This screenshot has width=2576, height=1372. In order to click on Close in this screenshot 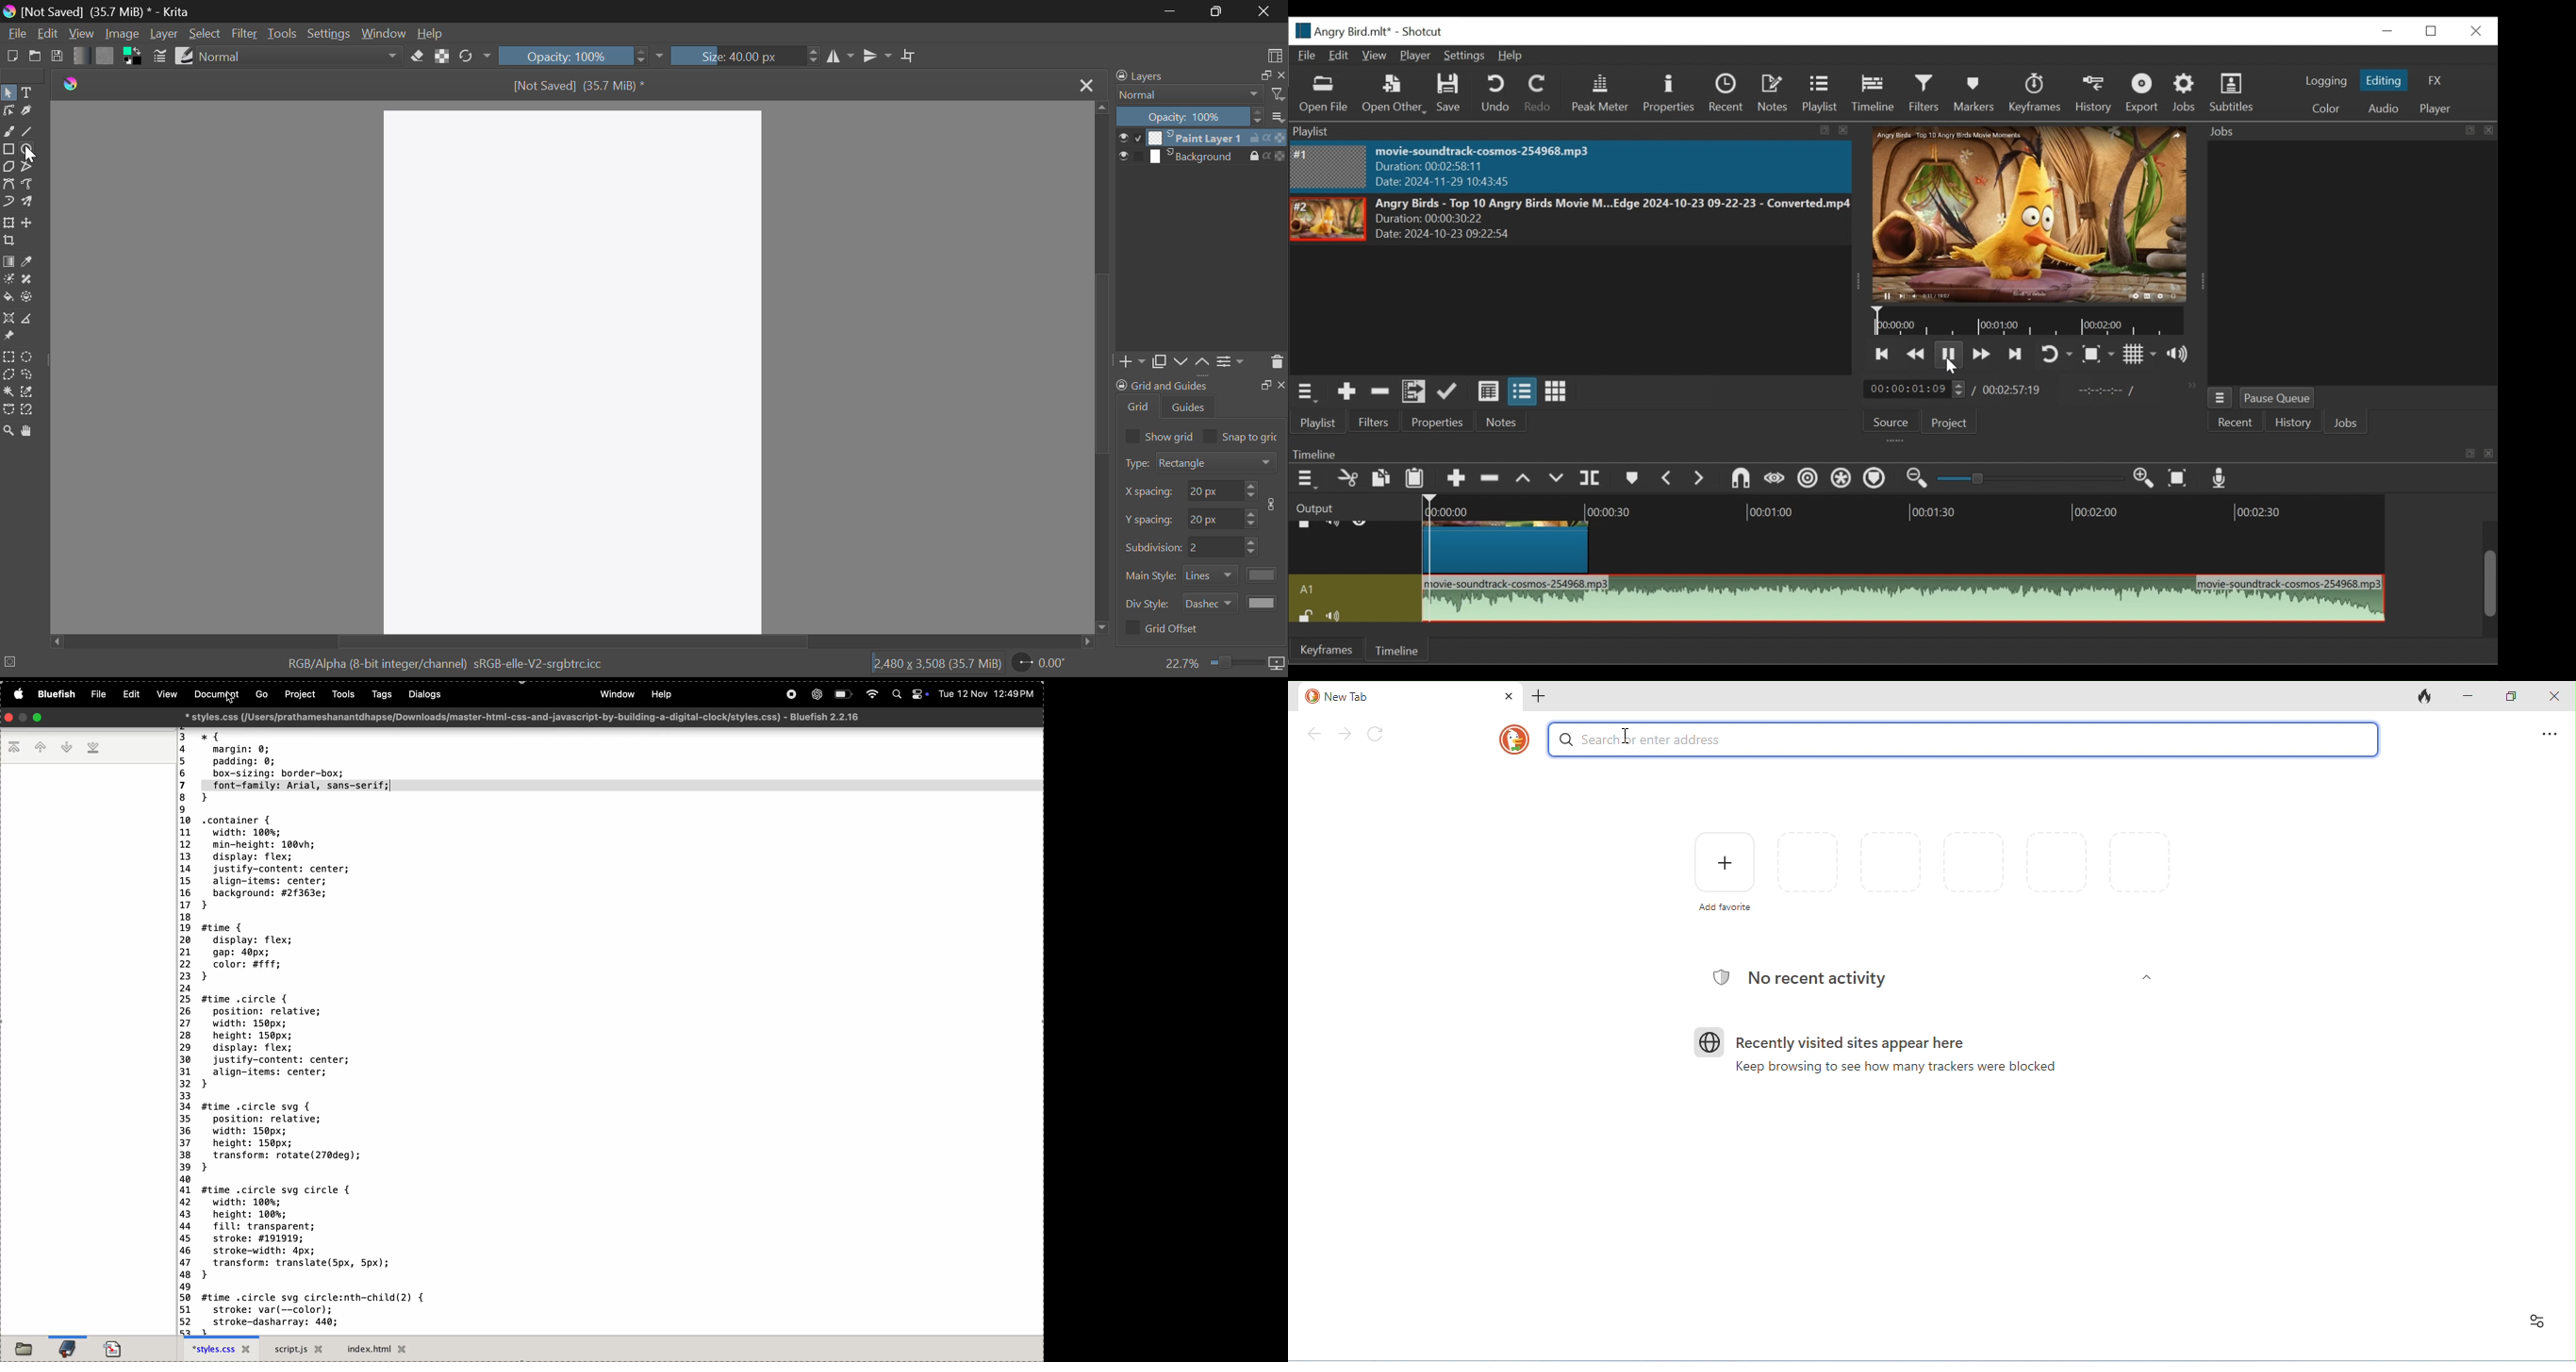, I will do `click(1265, 11)`.